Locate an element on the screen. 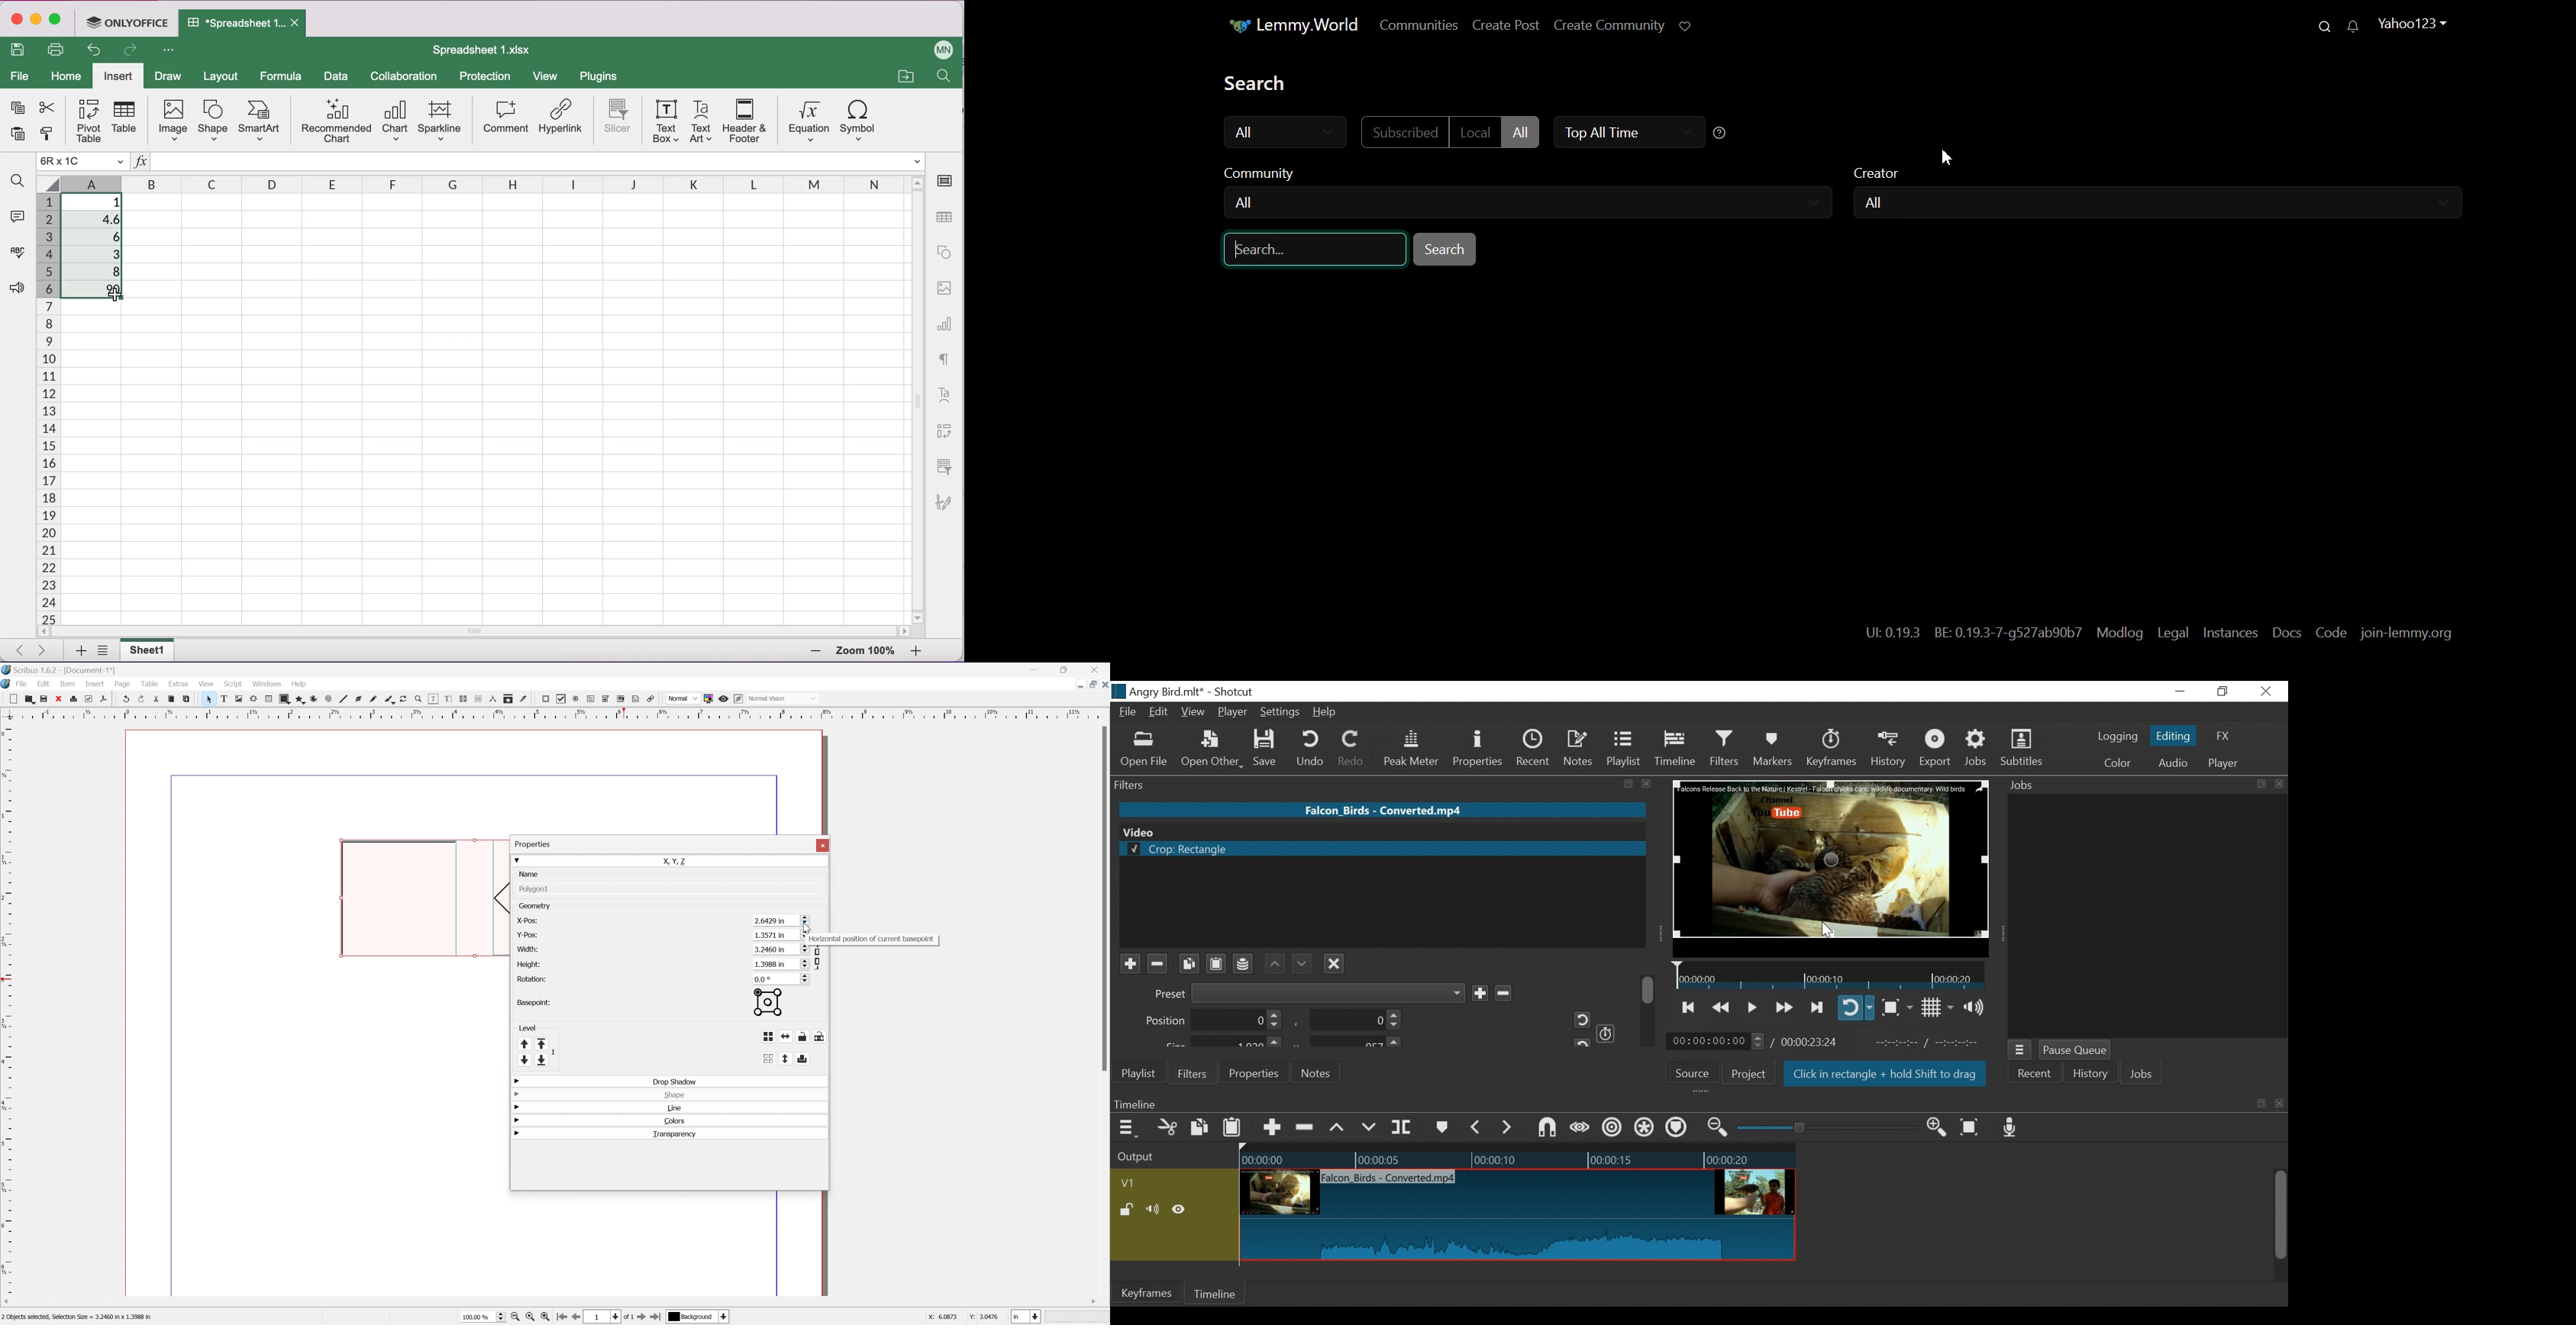 Image resolution: width=2576 pixels, height=1344 pixels. Level is located at coordinates (537, 1044).